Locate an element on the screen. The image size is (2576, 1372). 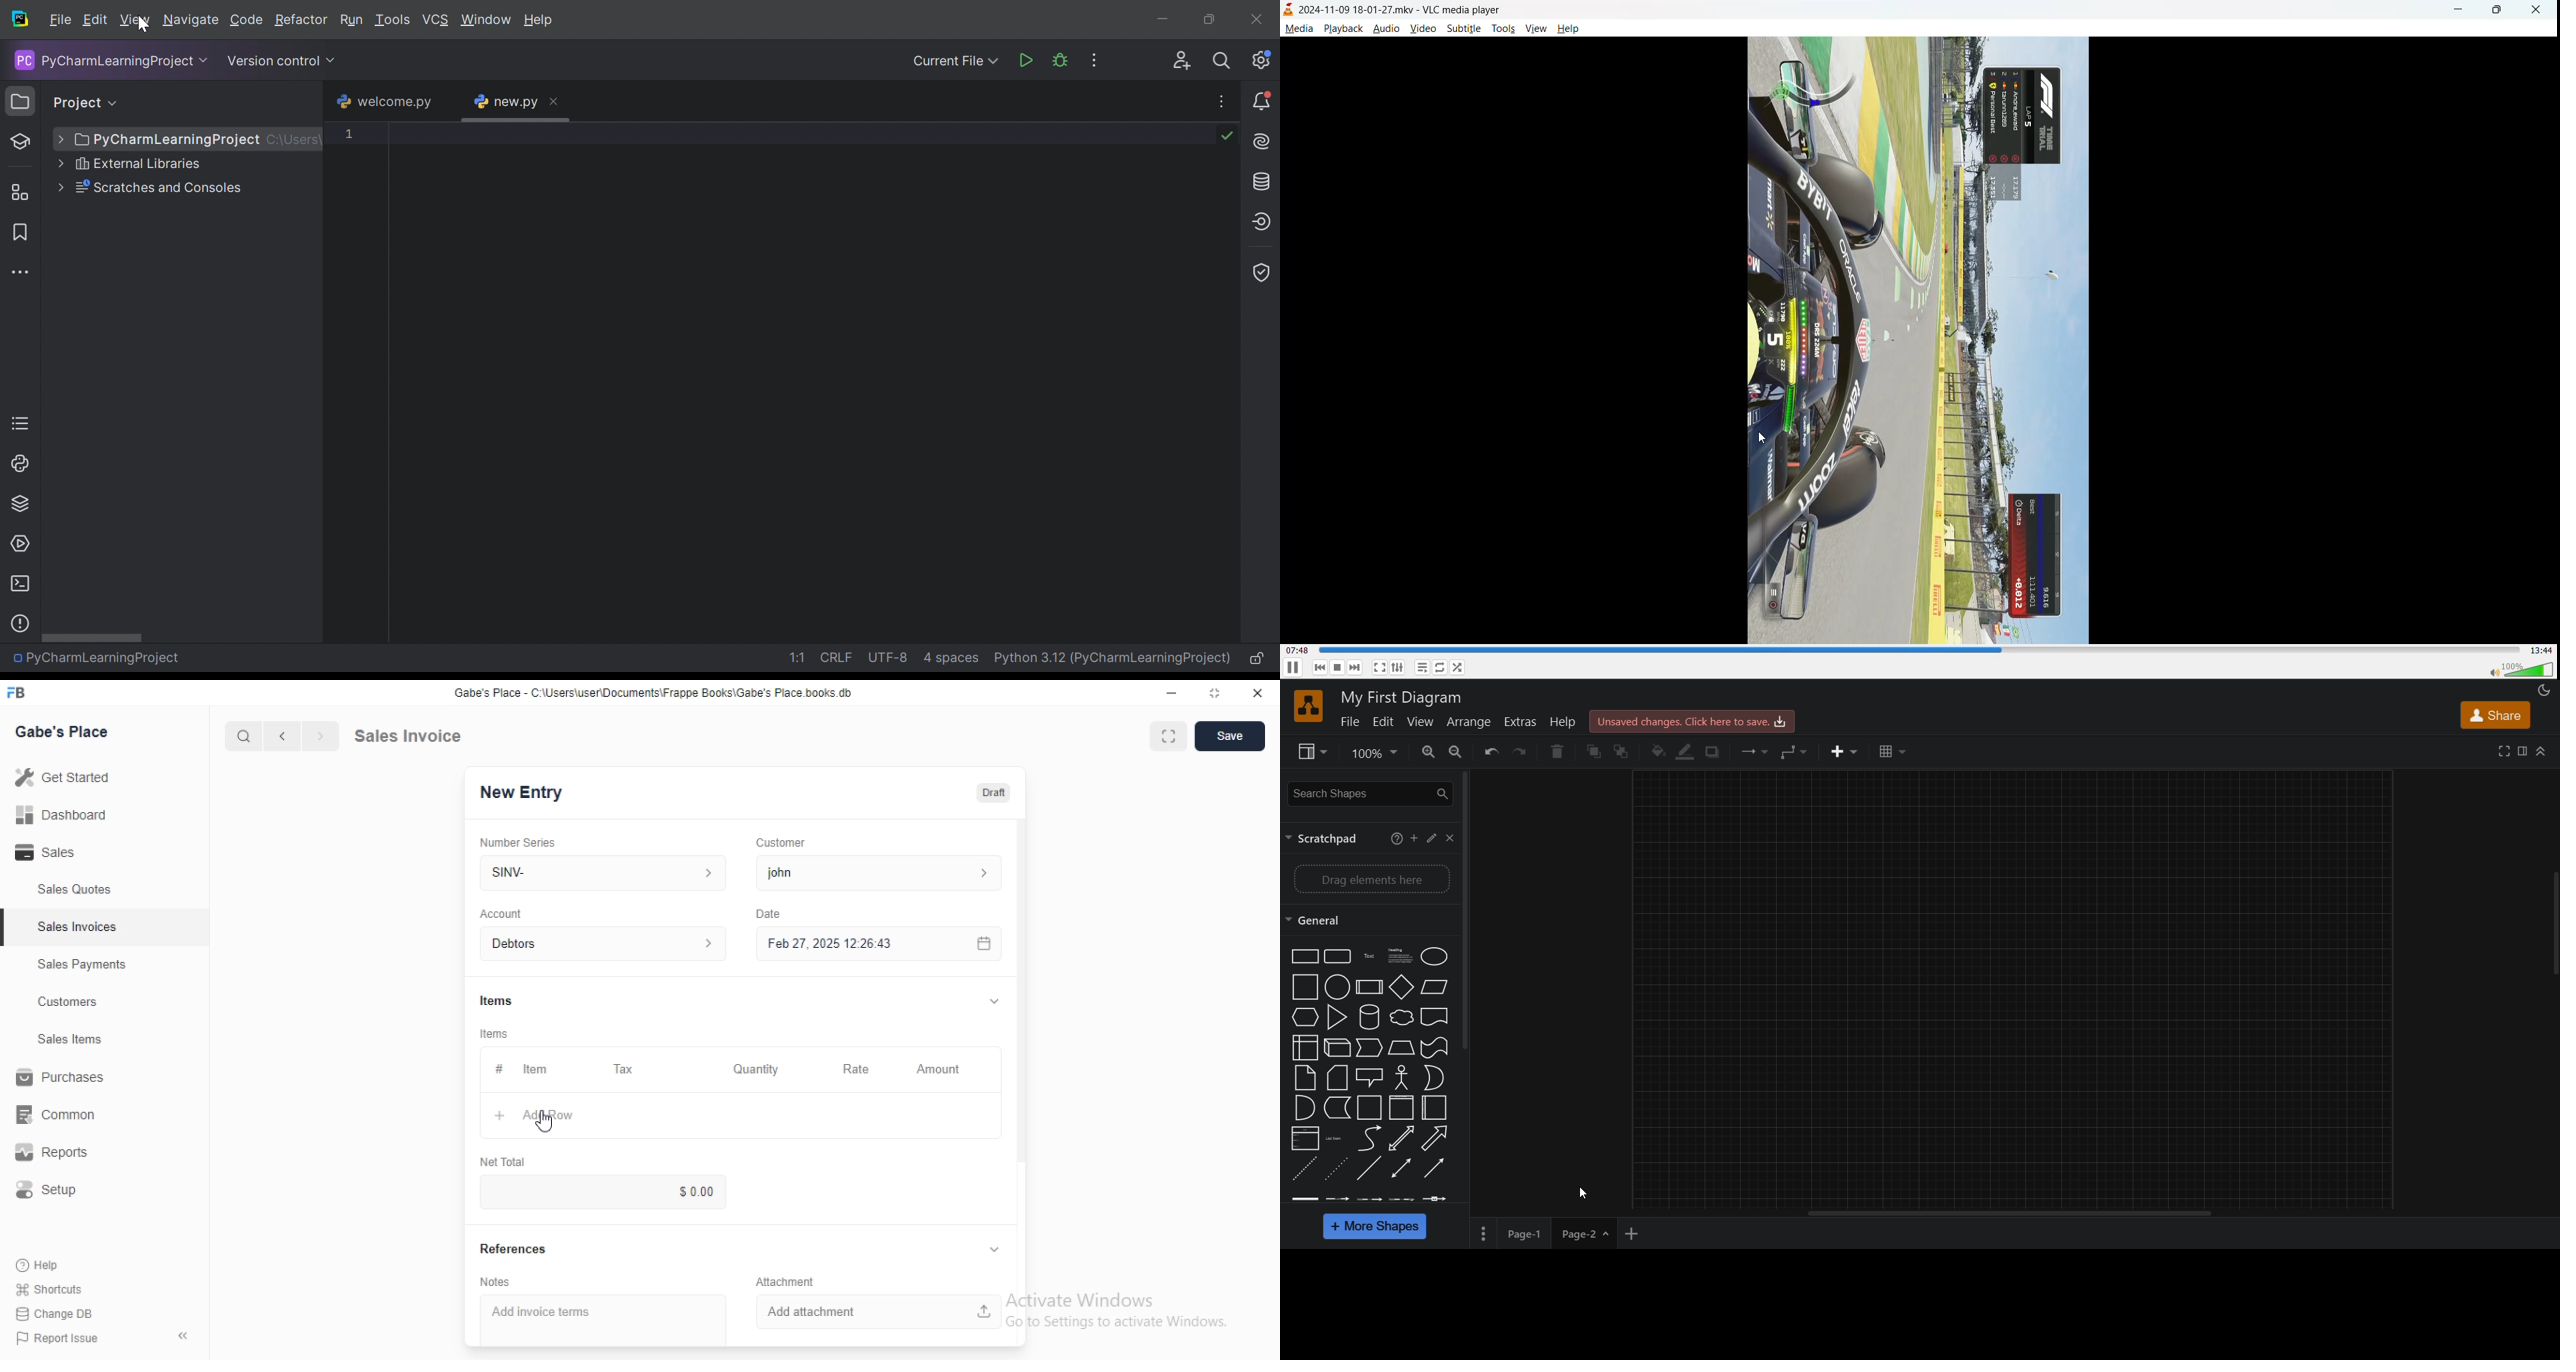
Feb27, 2025 12:26:43  is located at coordinates (826, 946).